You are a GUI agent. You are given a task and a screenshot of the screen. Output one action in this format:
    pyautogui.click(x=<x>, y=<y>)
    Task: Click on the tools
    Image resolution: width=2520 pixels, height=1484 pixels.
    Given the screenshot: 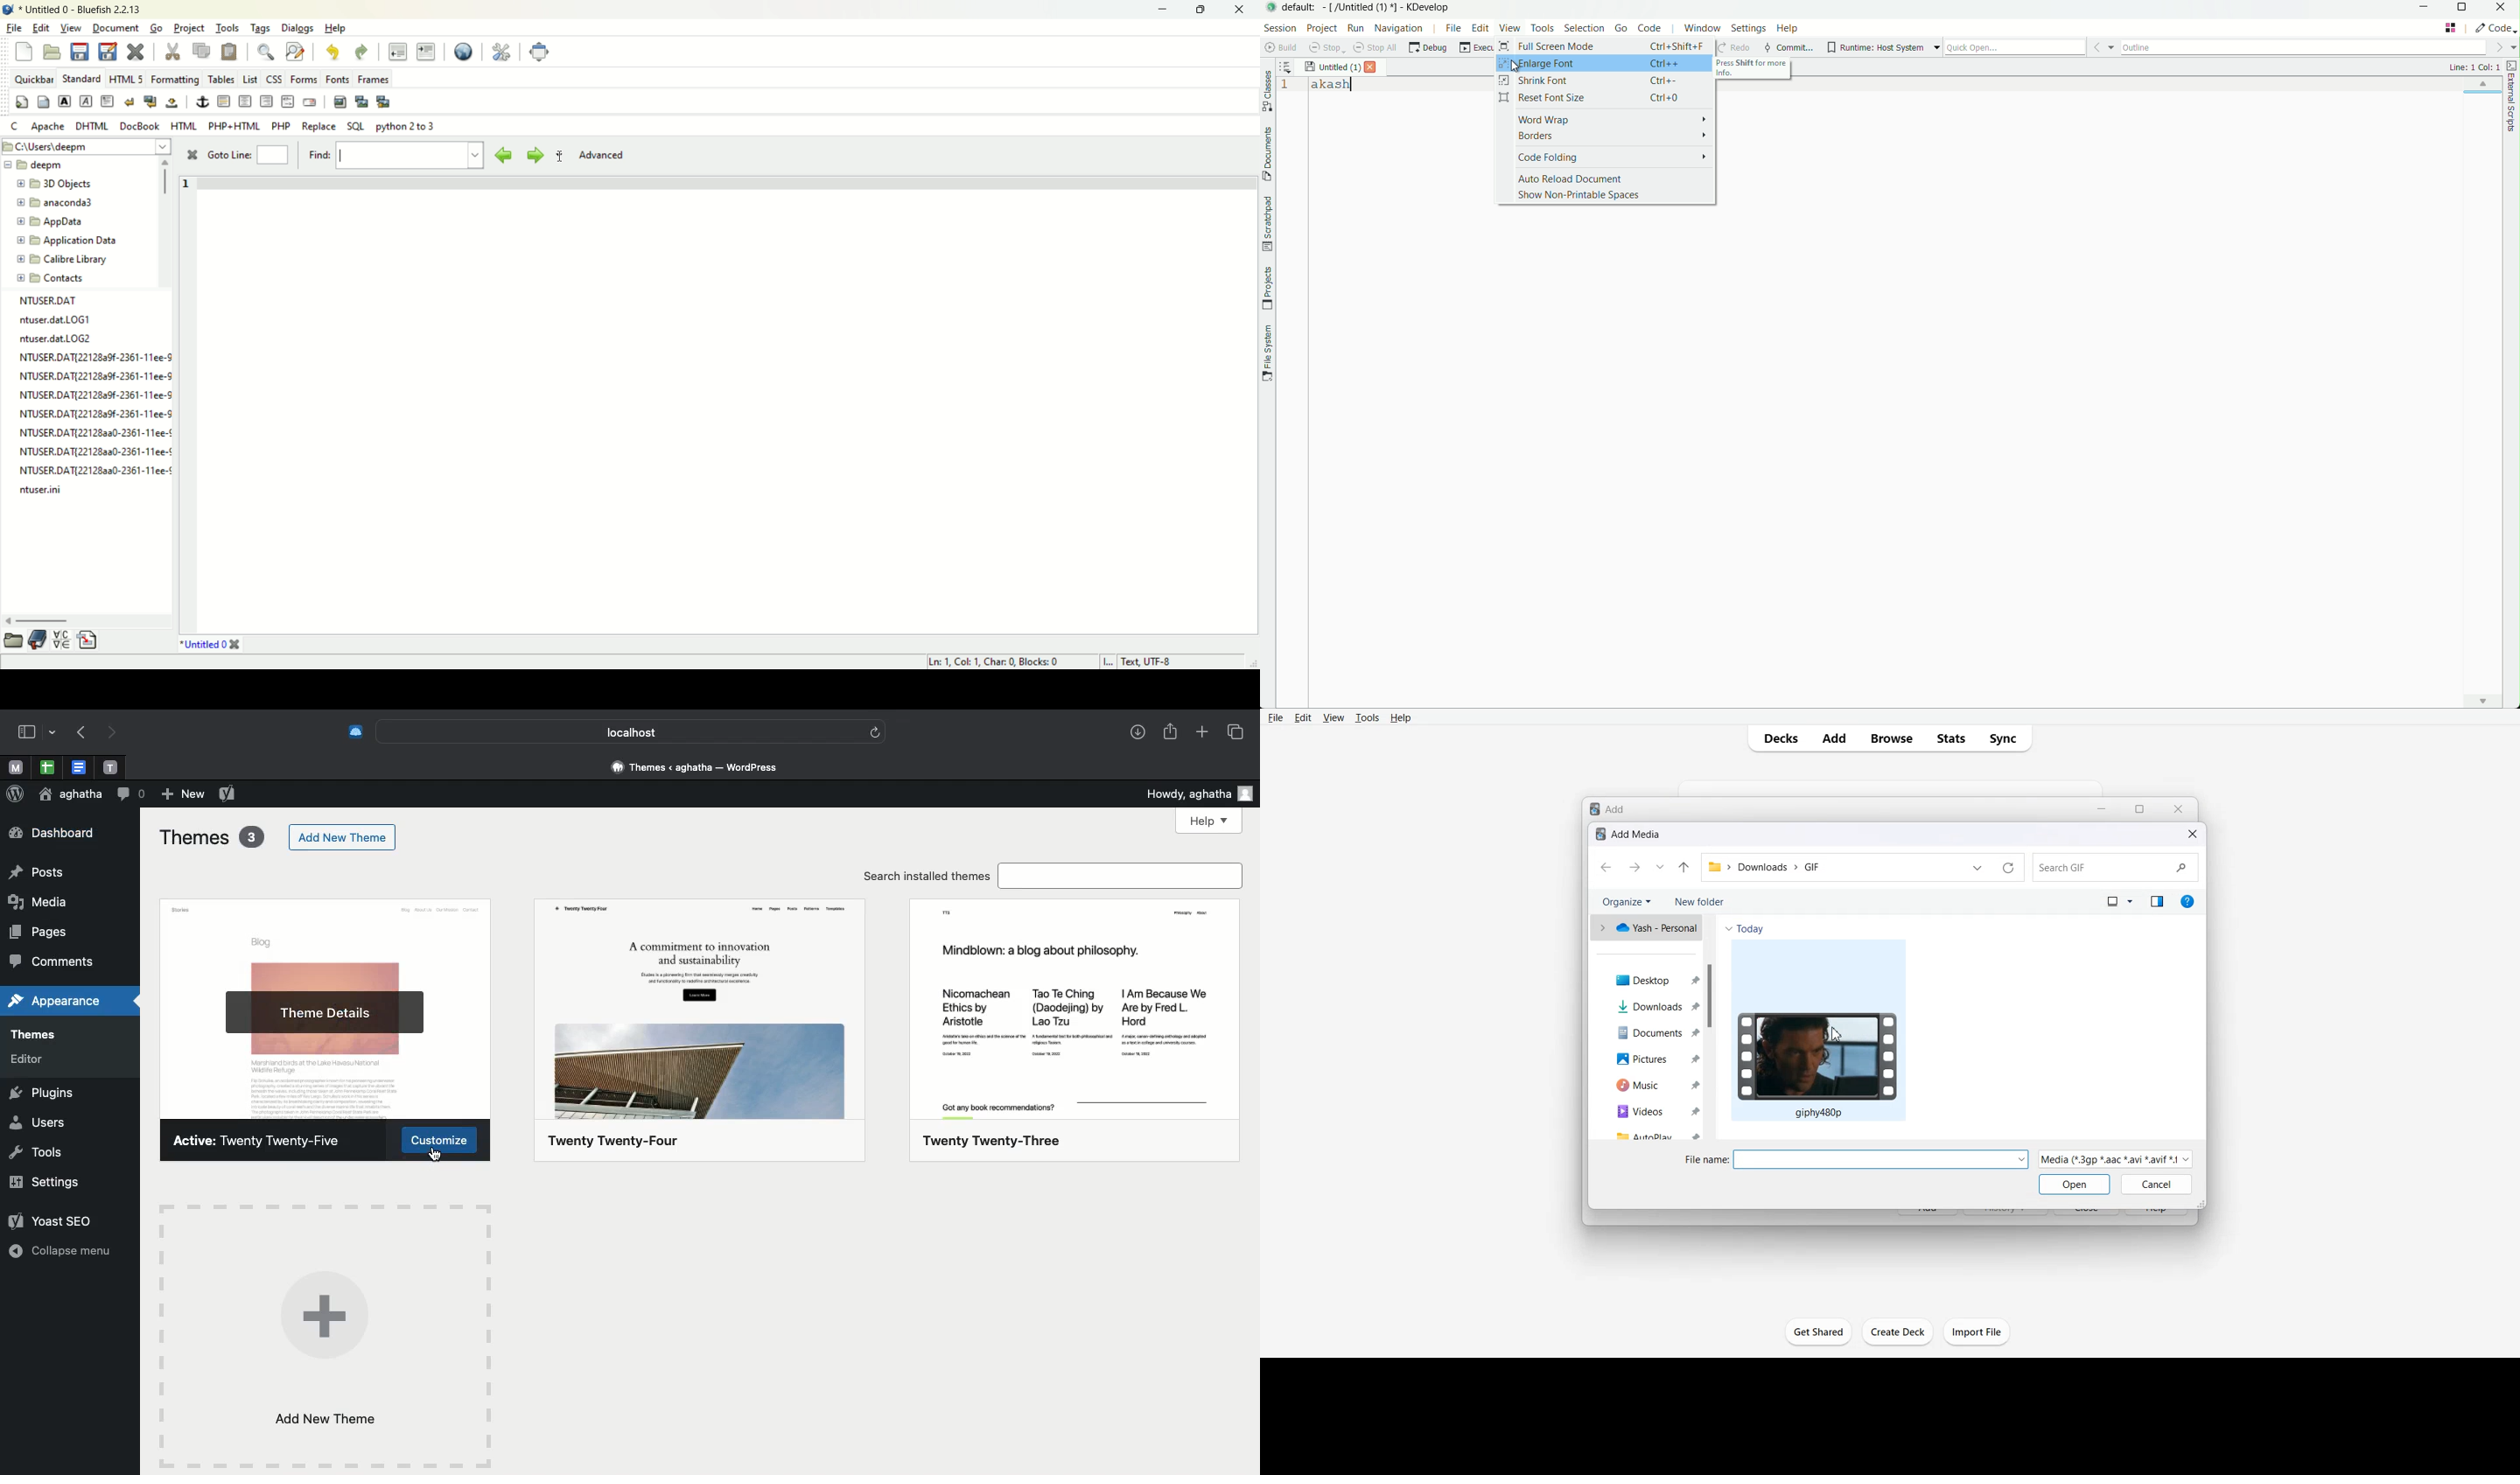 What is the action you would take?
    pyautogui.click(x=1544, y=28)
    